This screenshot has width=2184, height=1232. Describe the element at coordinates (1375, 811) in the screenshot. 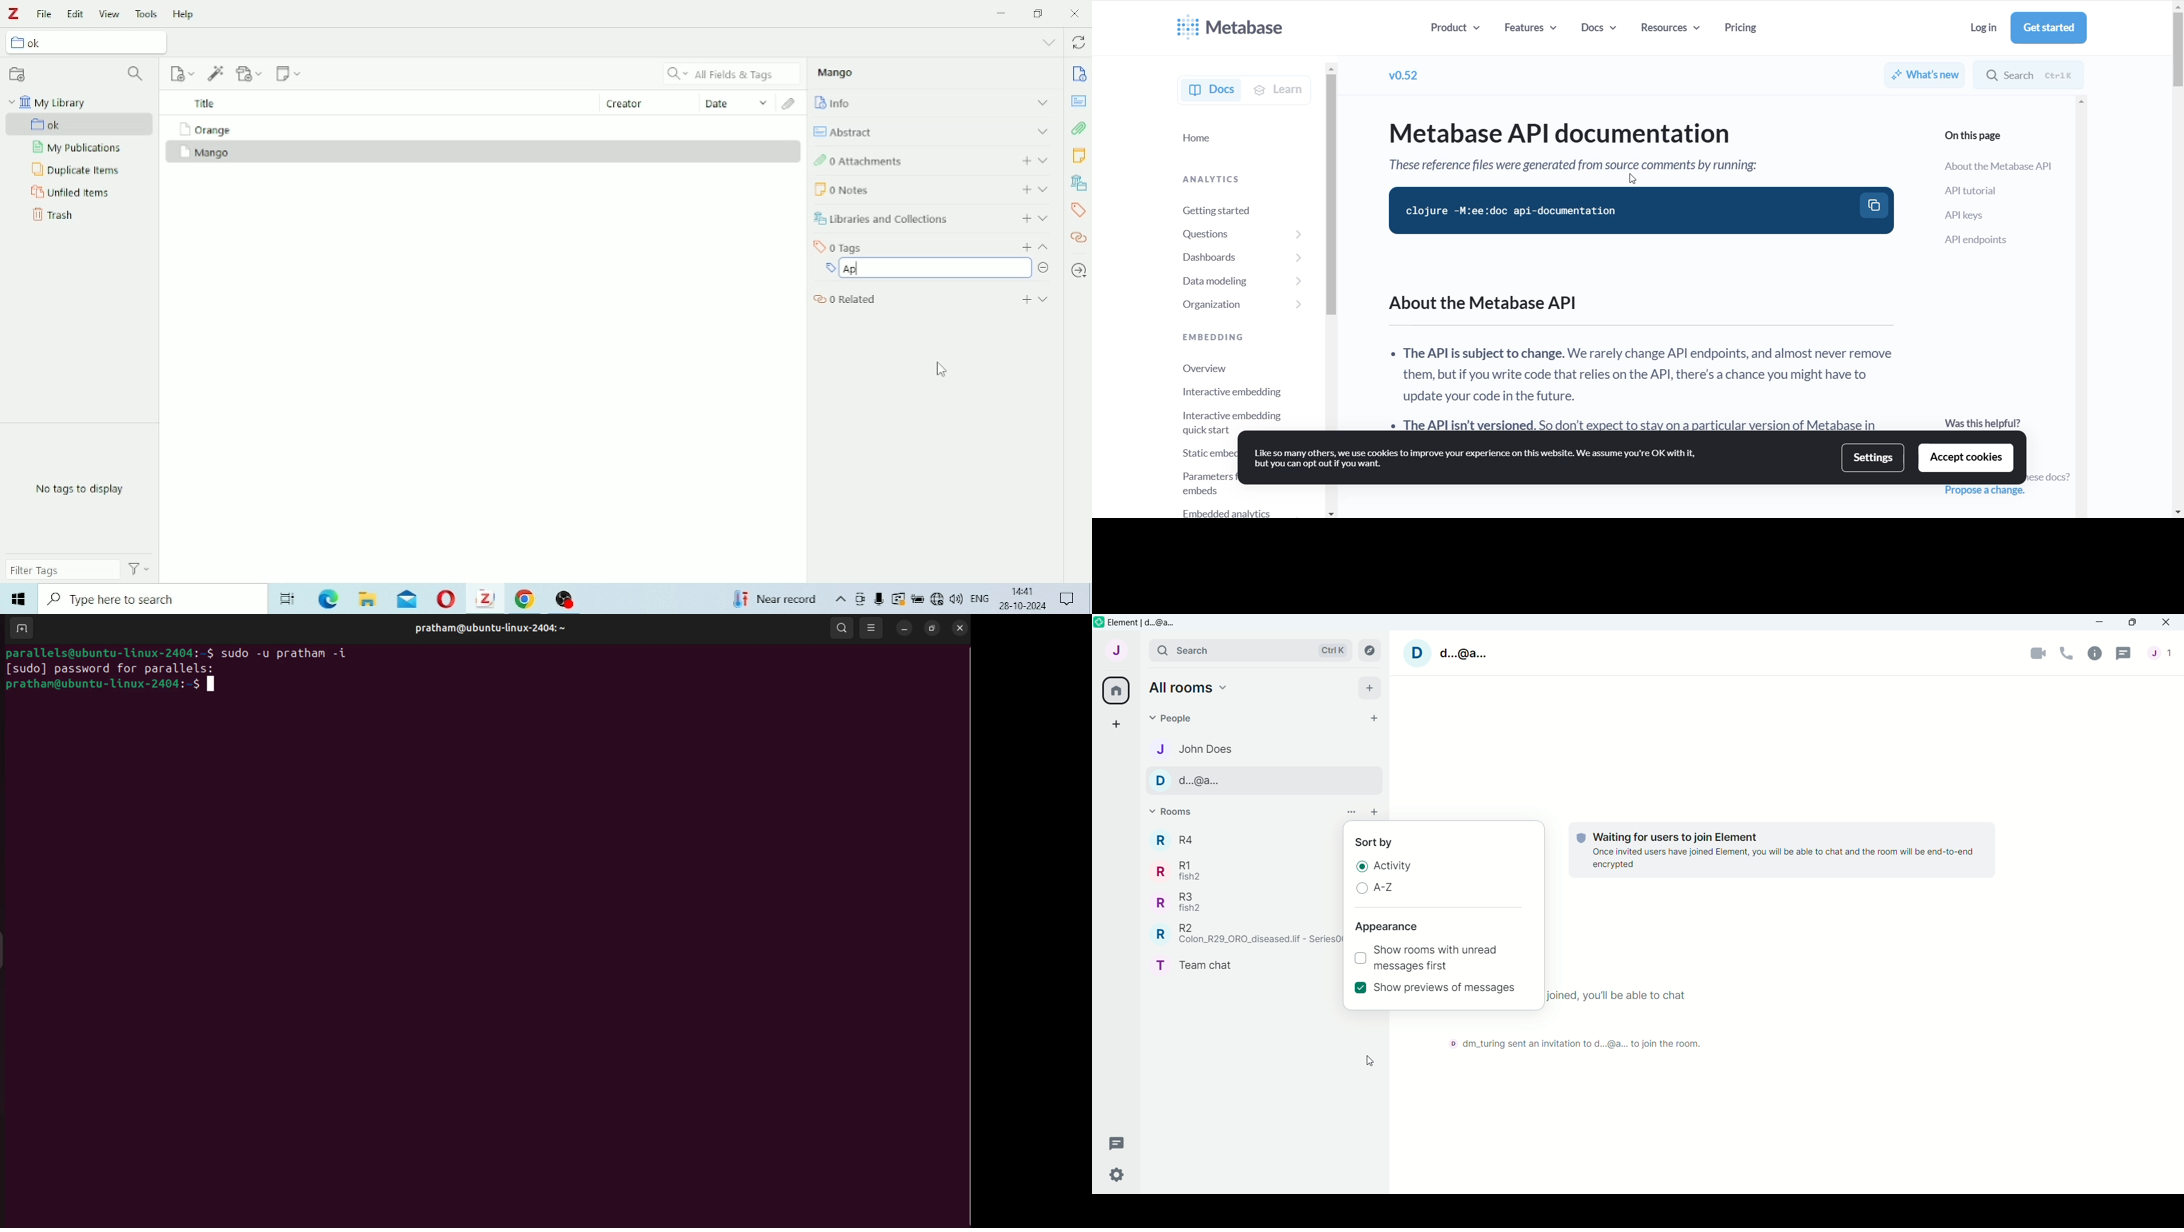

I see `add room` at that location.